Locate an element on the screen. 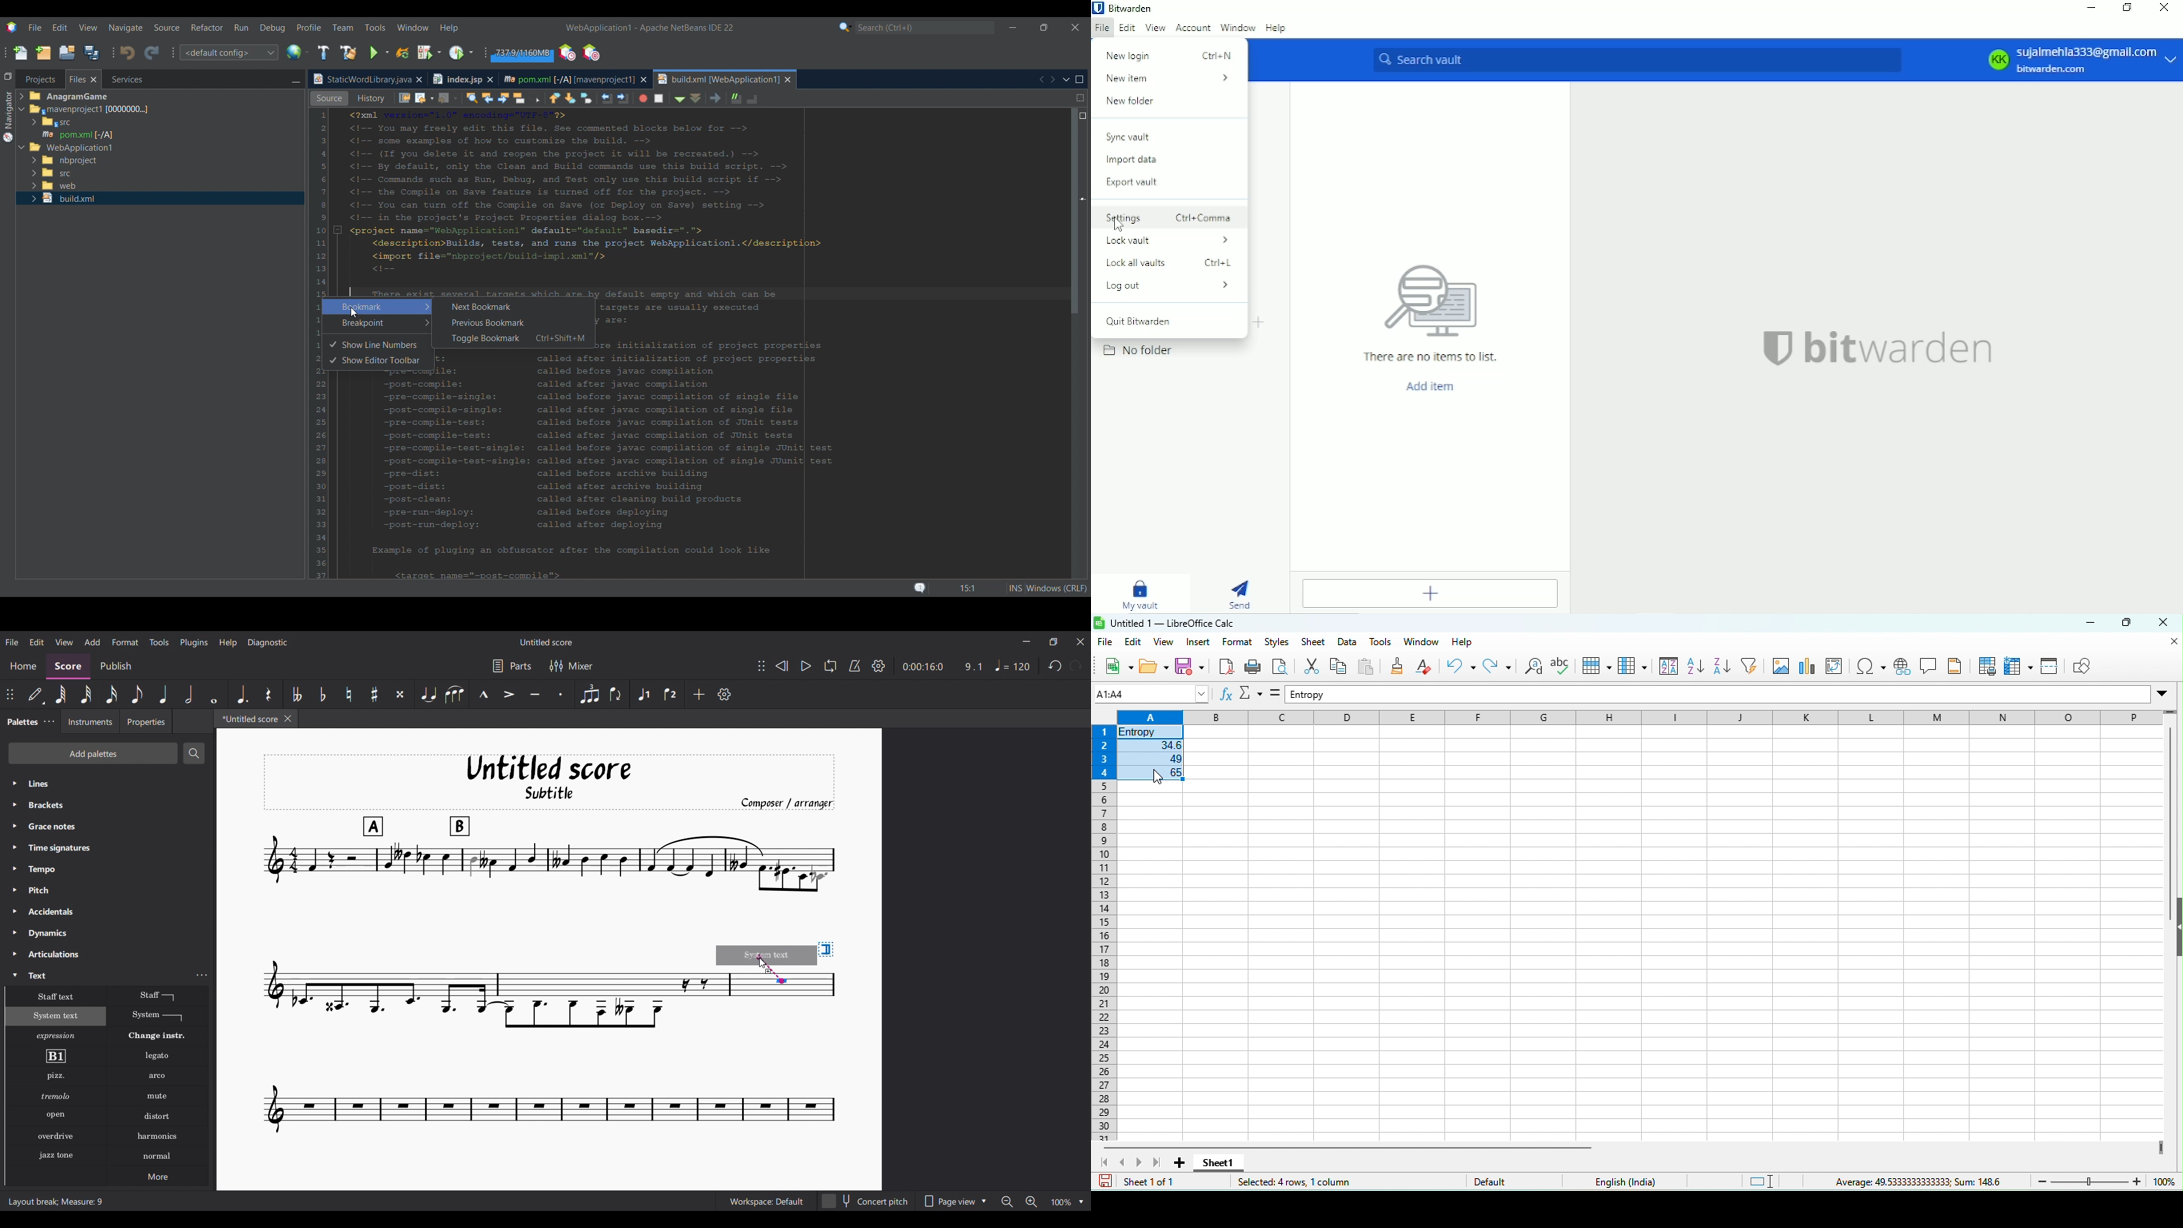 This screenshot has width=2184, height=1232. save is located at coordinates (1192, 668).